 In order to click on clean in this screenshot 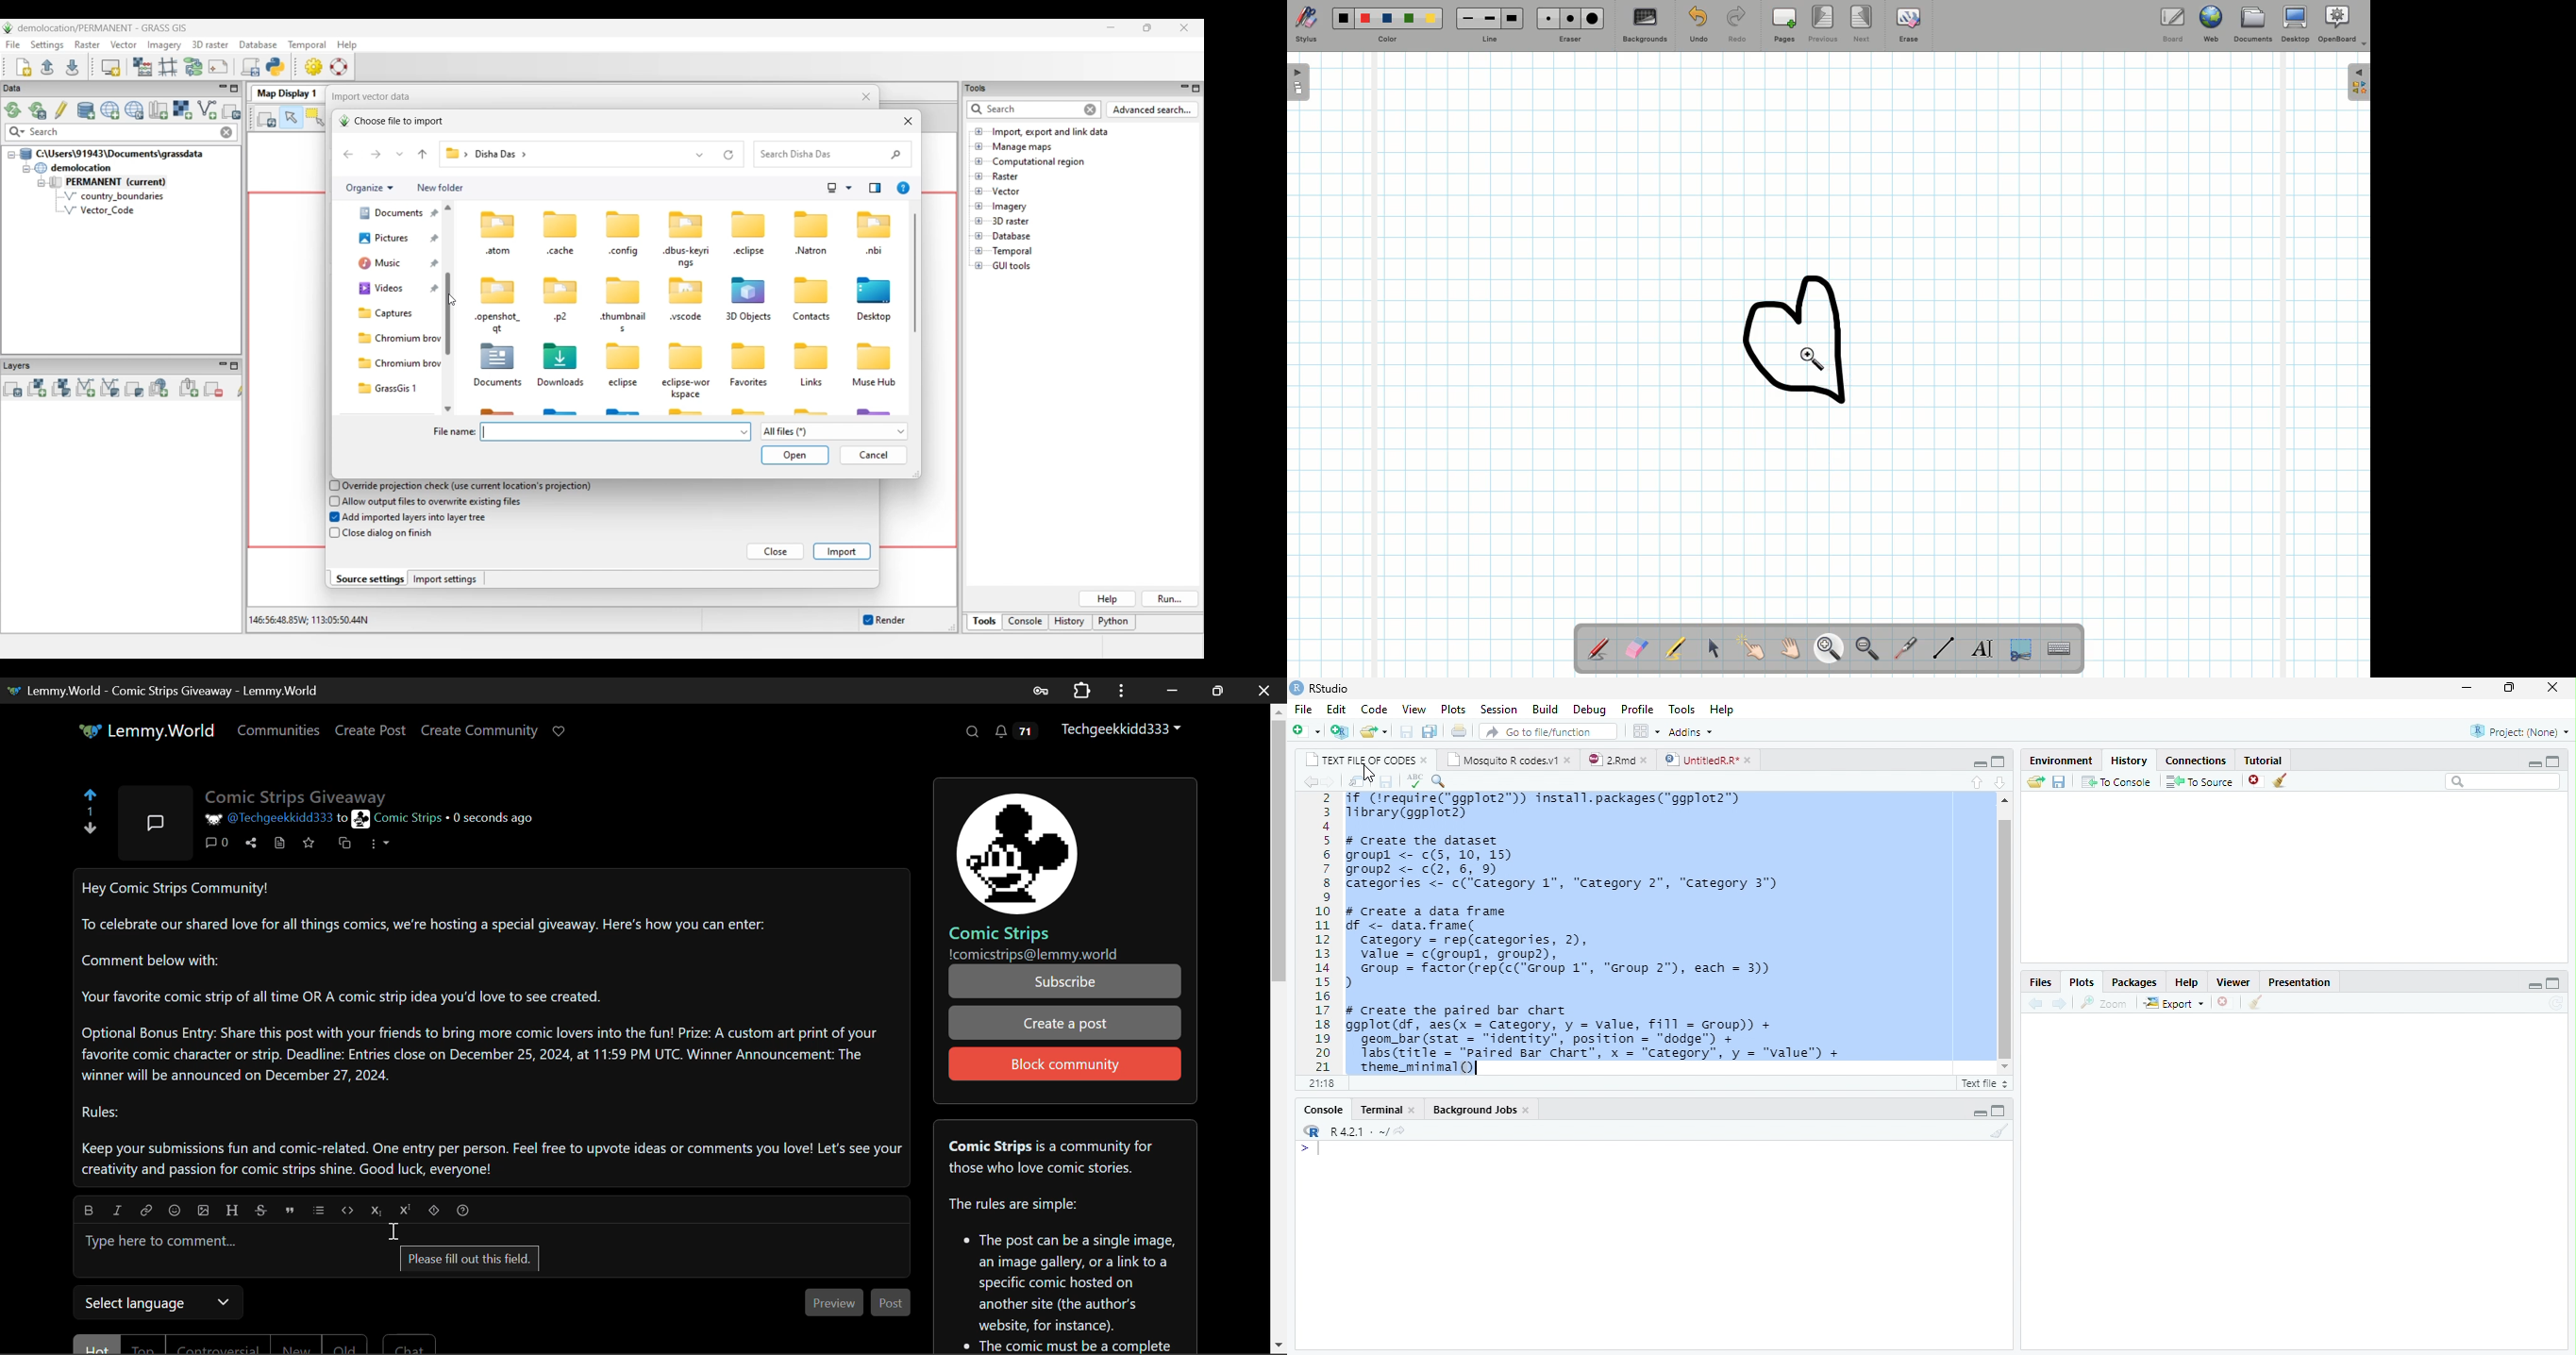, I will do `click(2258, 1003)`.